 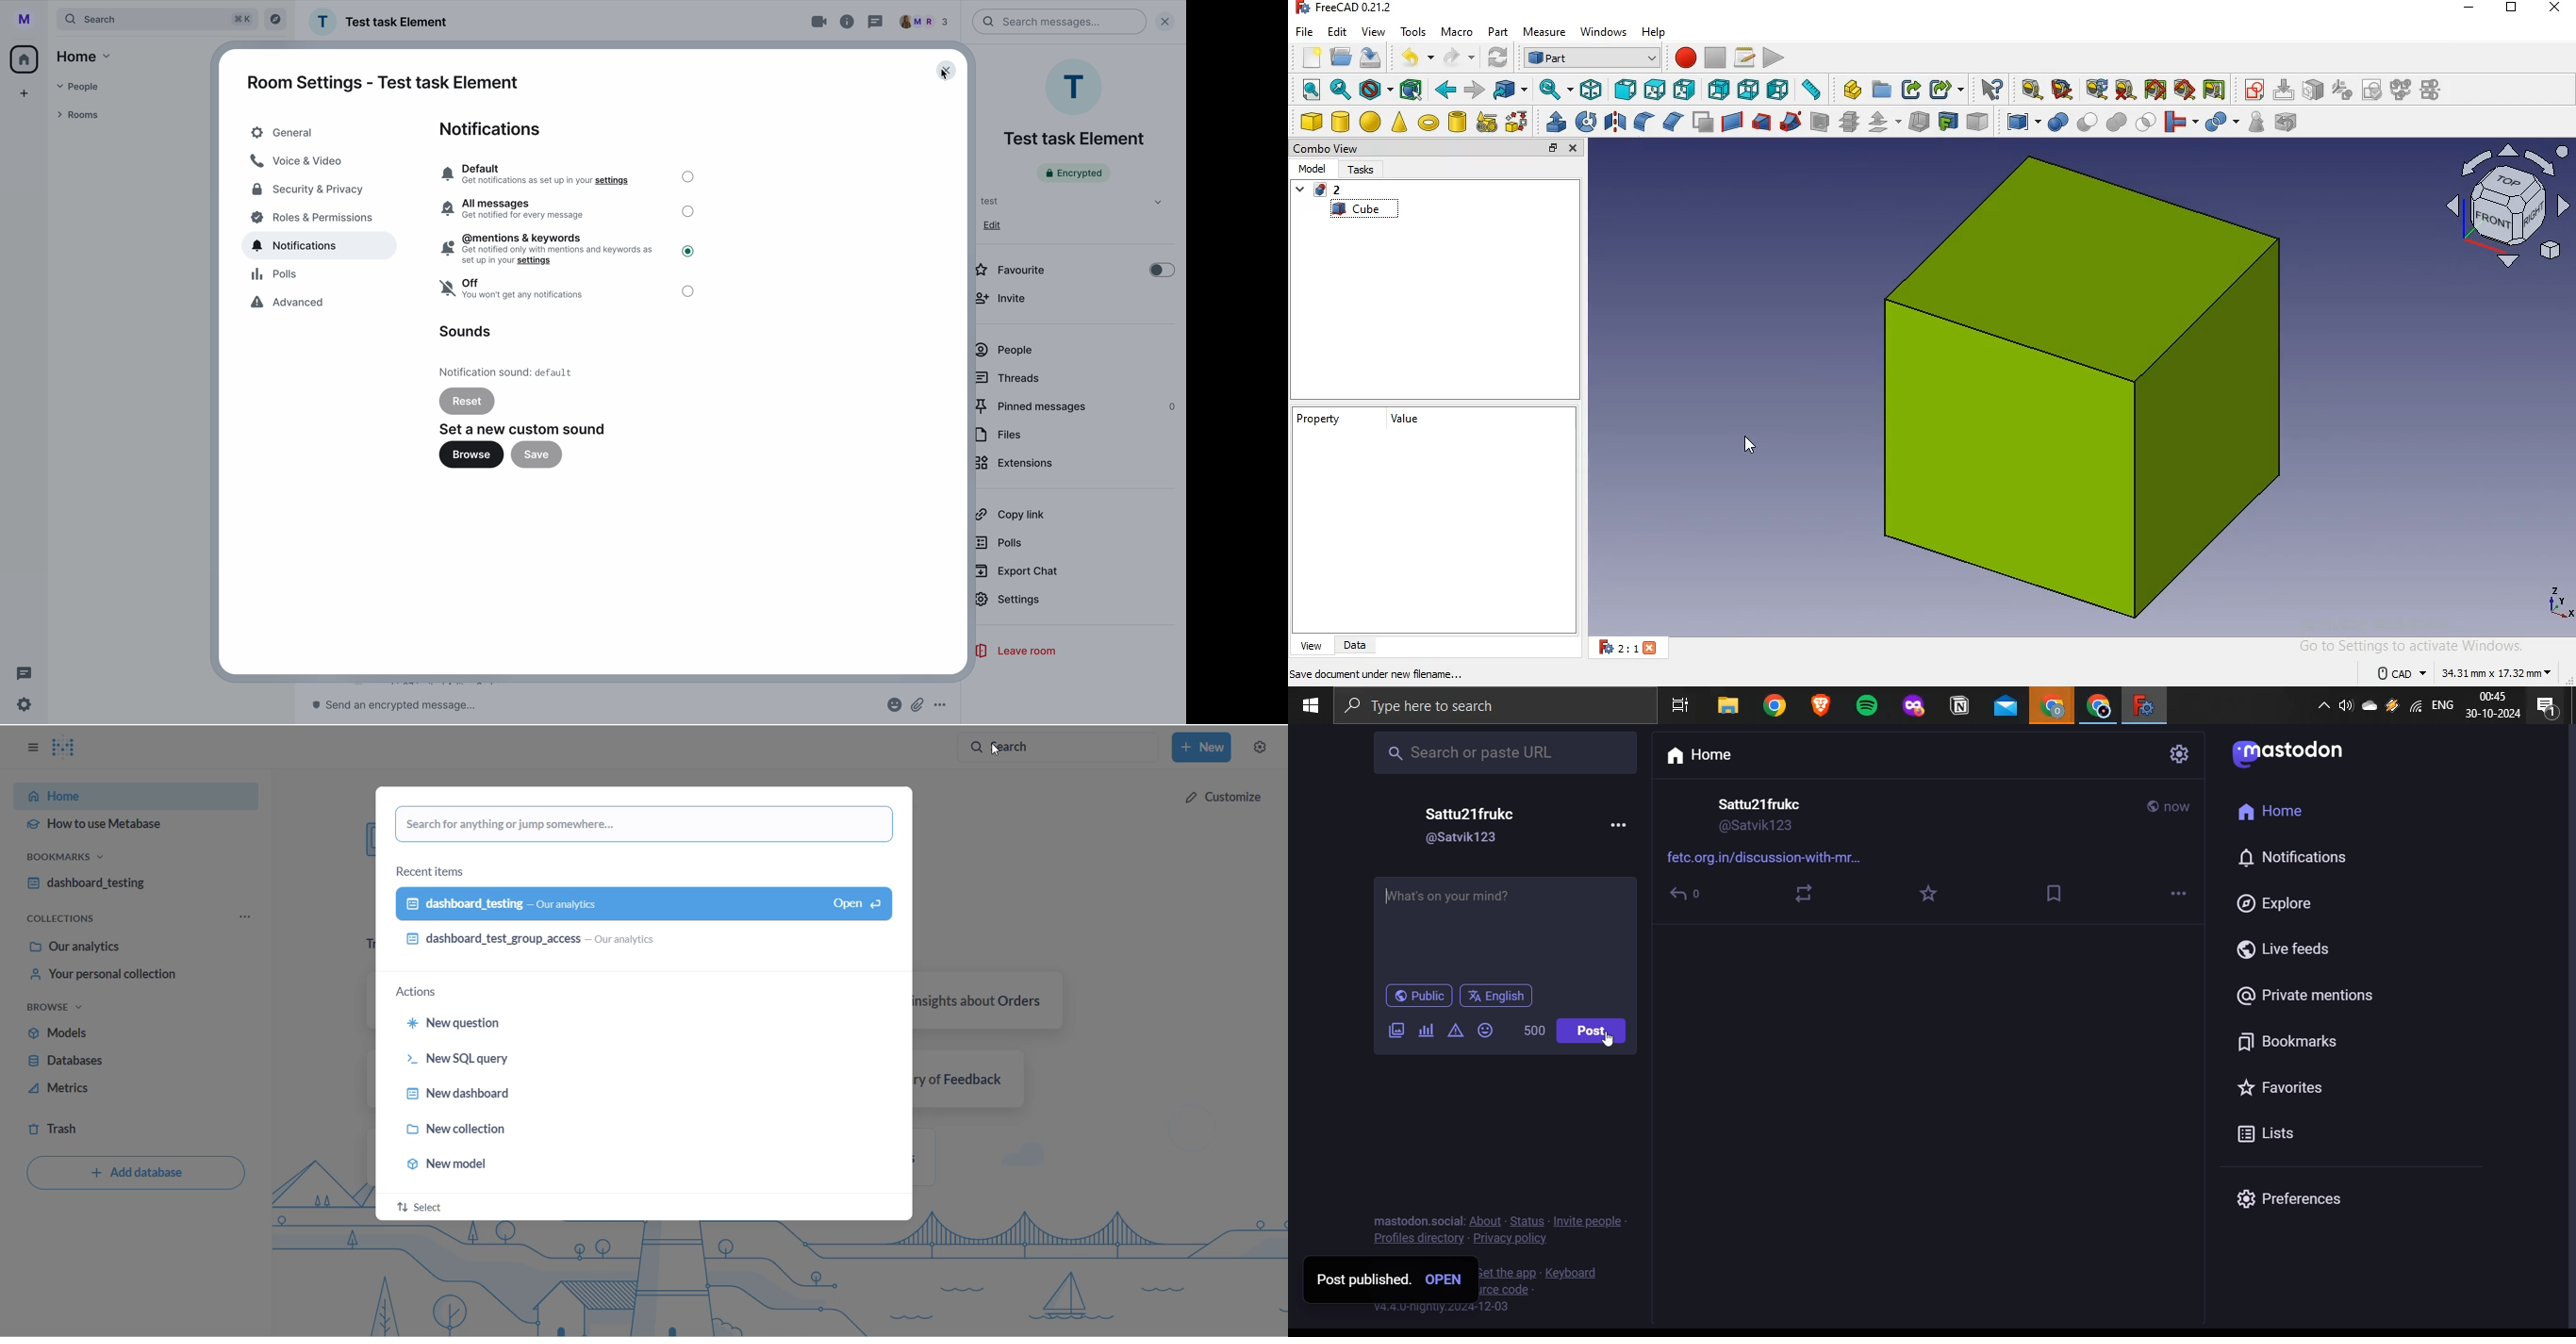 I want to click on sphere, so click(x=1371, y=122).